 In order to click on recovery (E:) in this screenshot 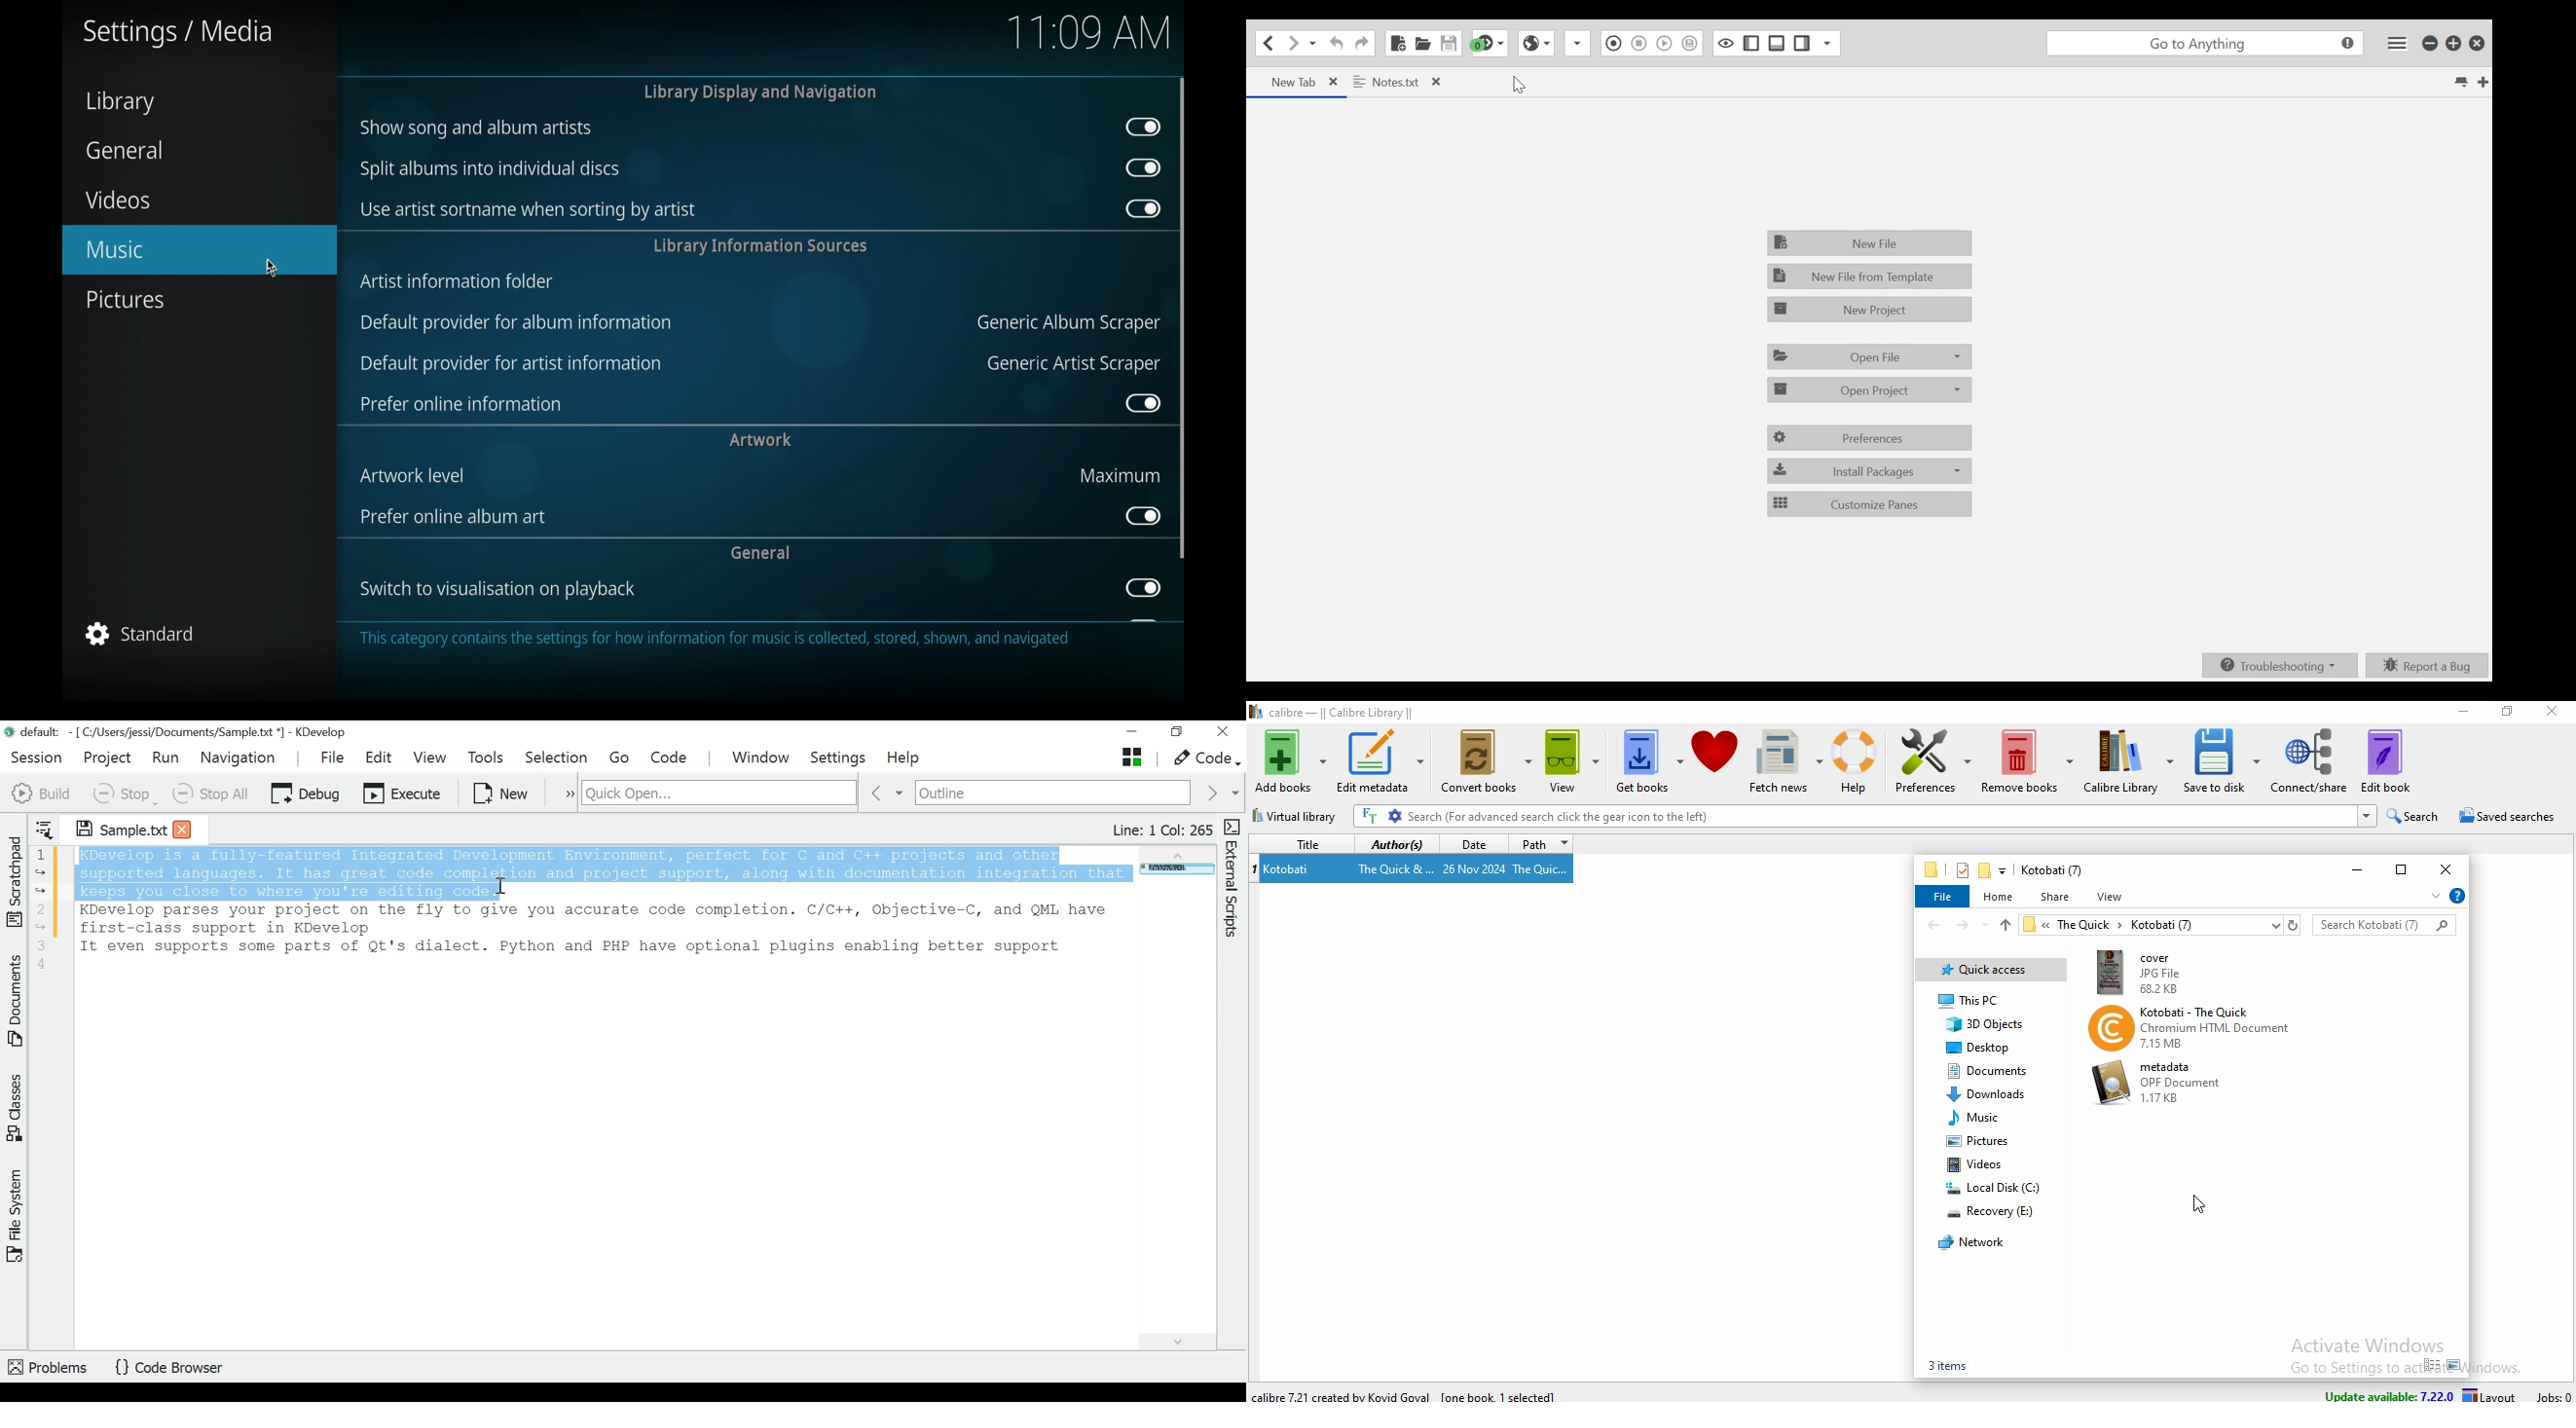, I will do `click(1992, 1212)`.